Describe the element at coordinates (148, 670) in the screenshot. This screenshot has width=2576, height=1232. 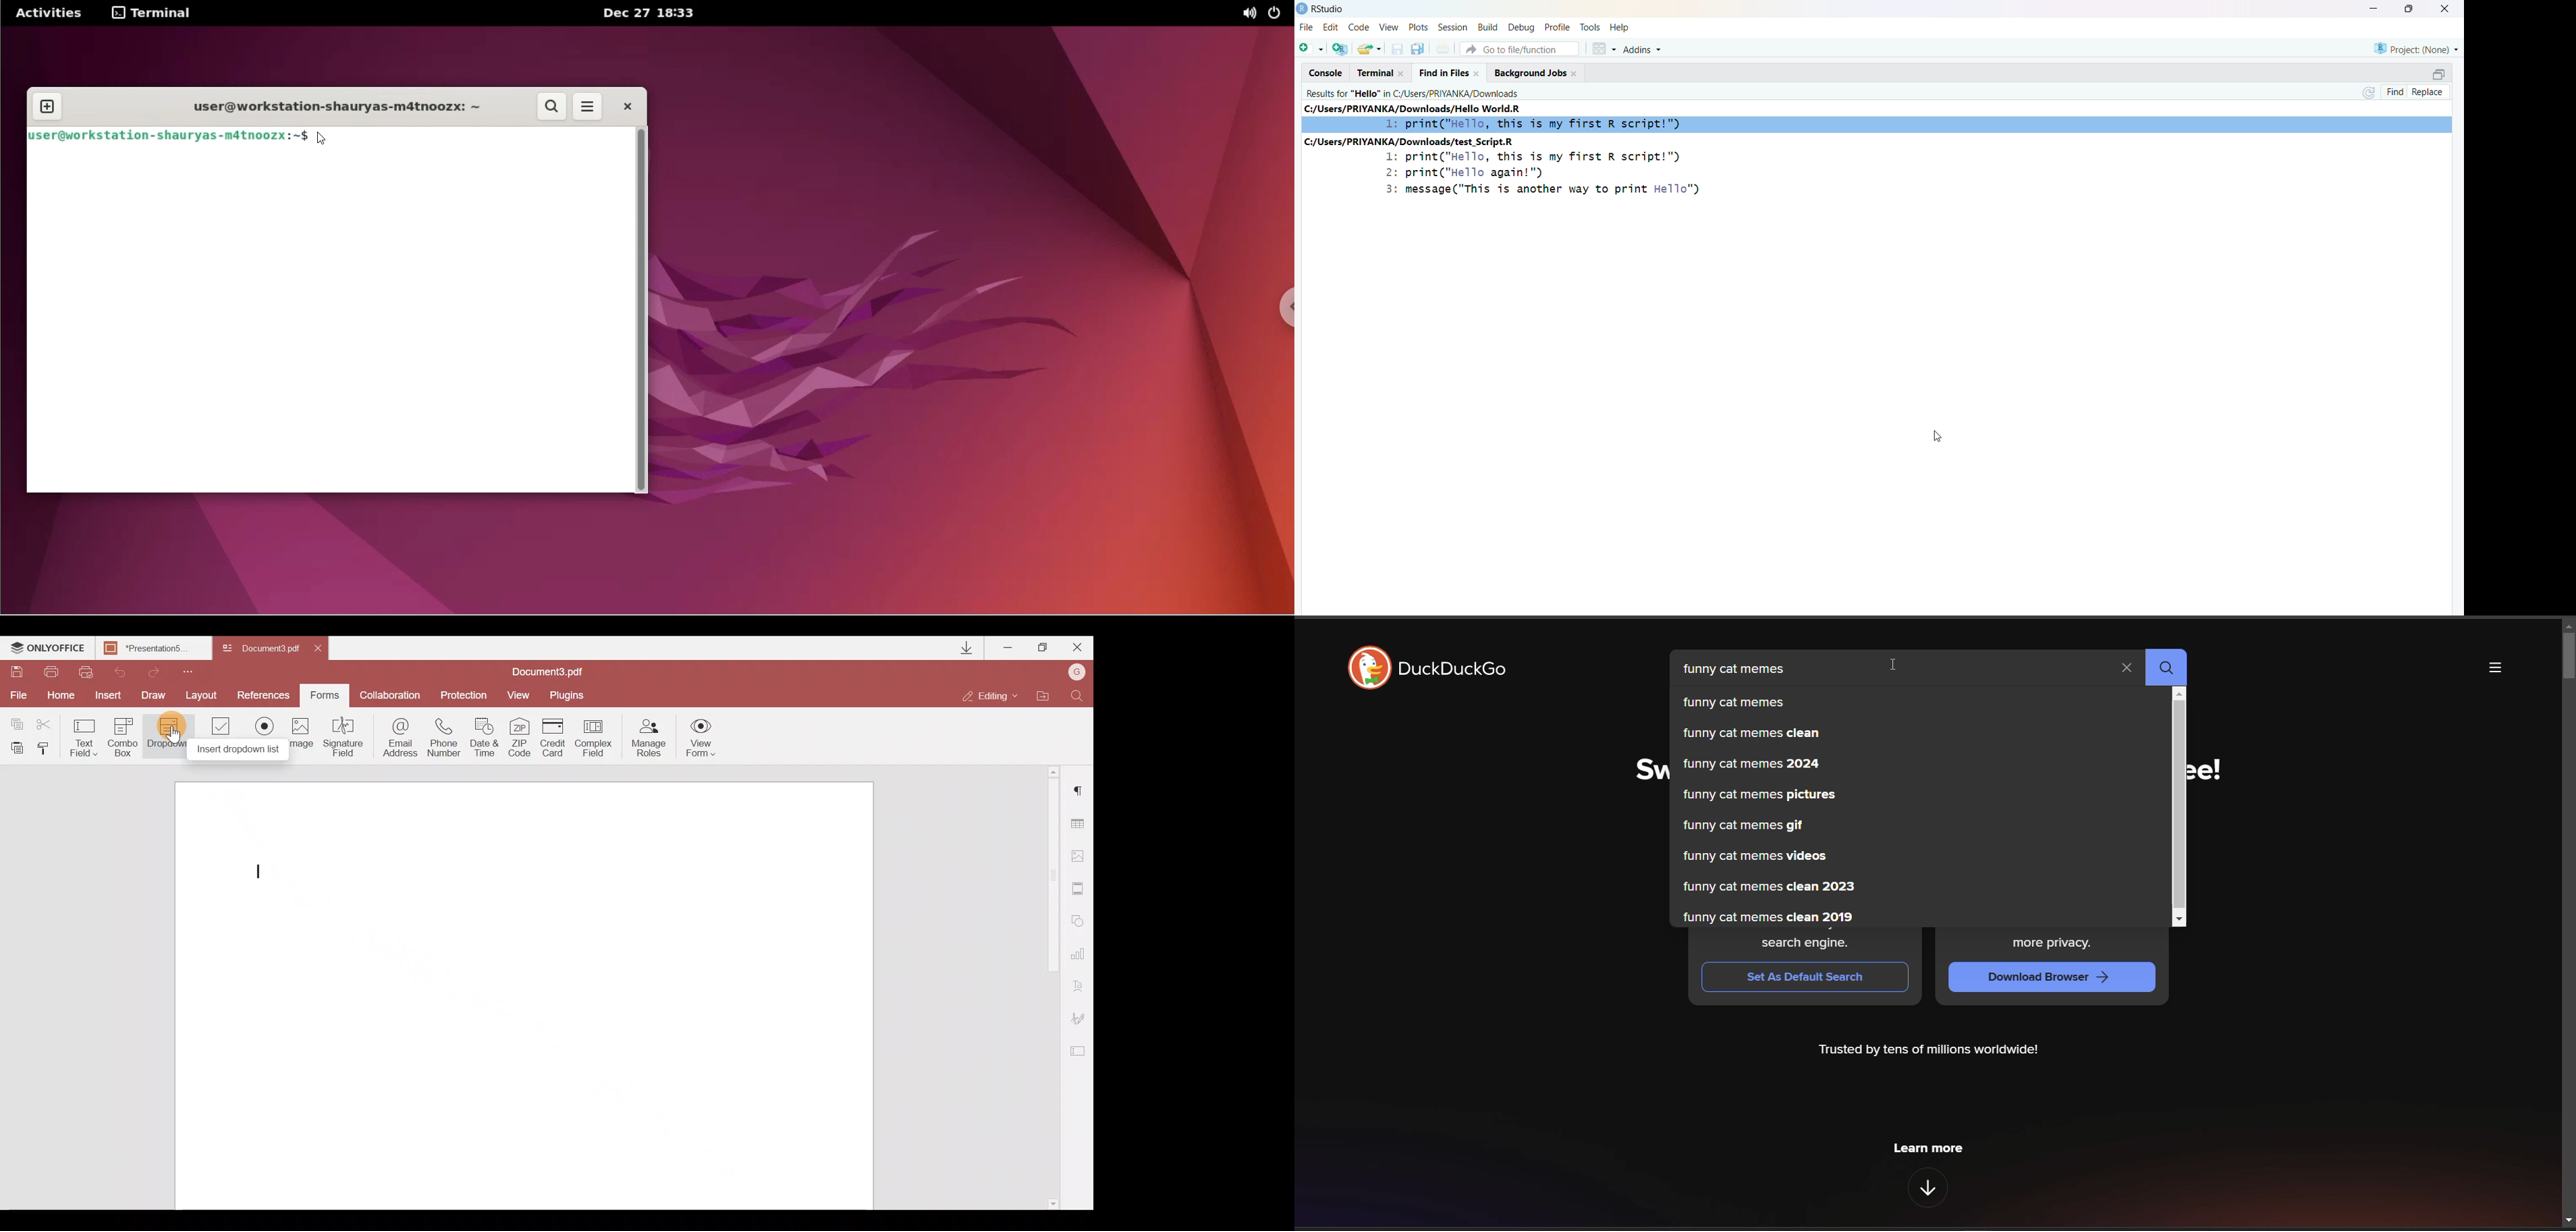
I see `Redo` at that location.